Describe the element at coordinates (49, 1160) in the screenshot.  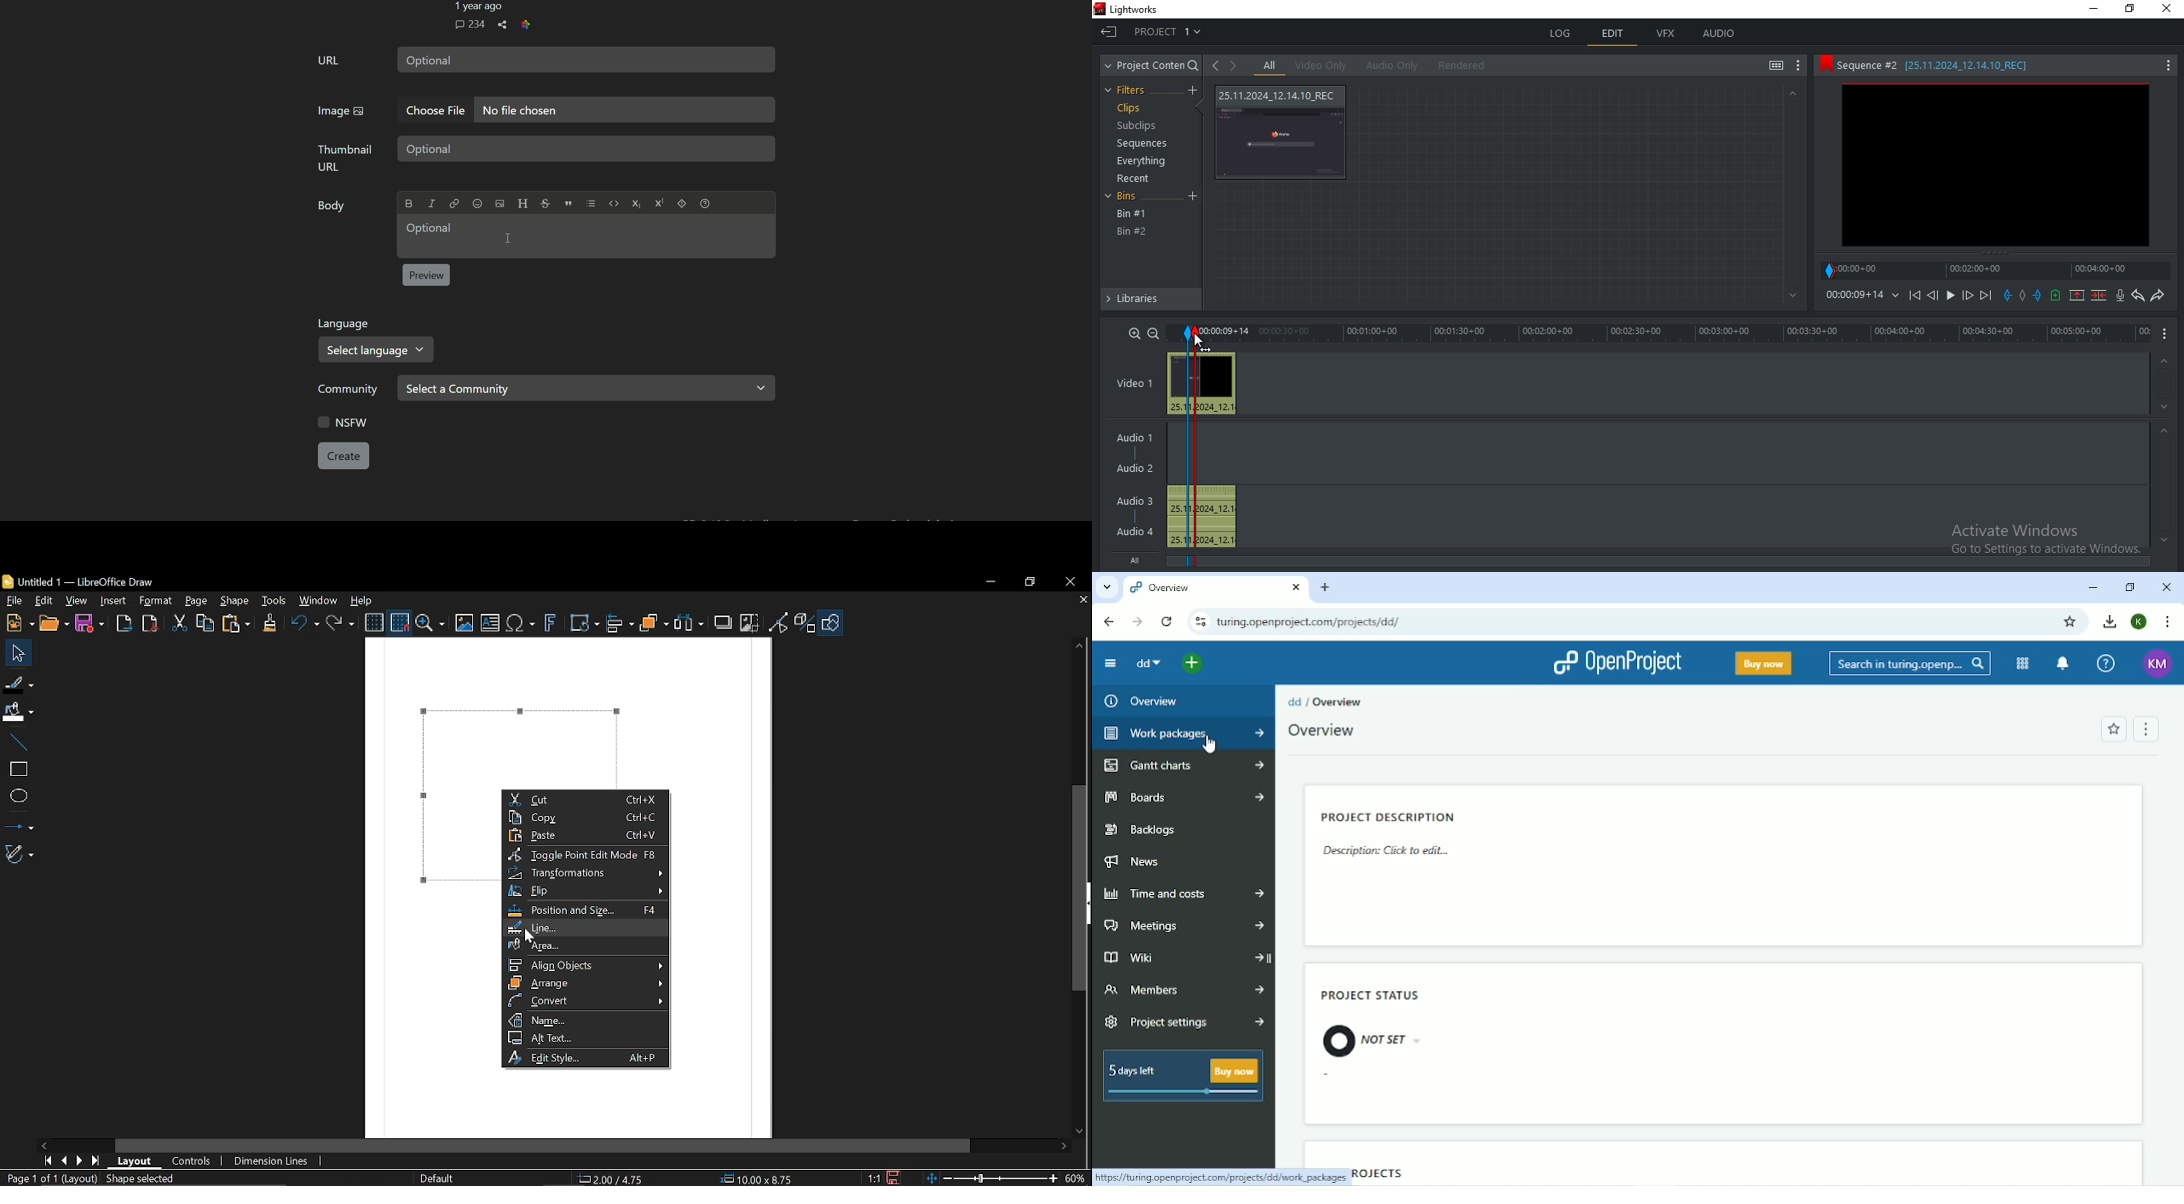
I see `First page` at that location.